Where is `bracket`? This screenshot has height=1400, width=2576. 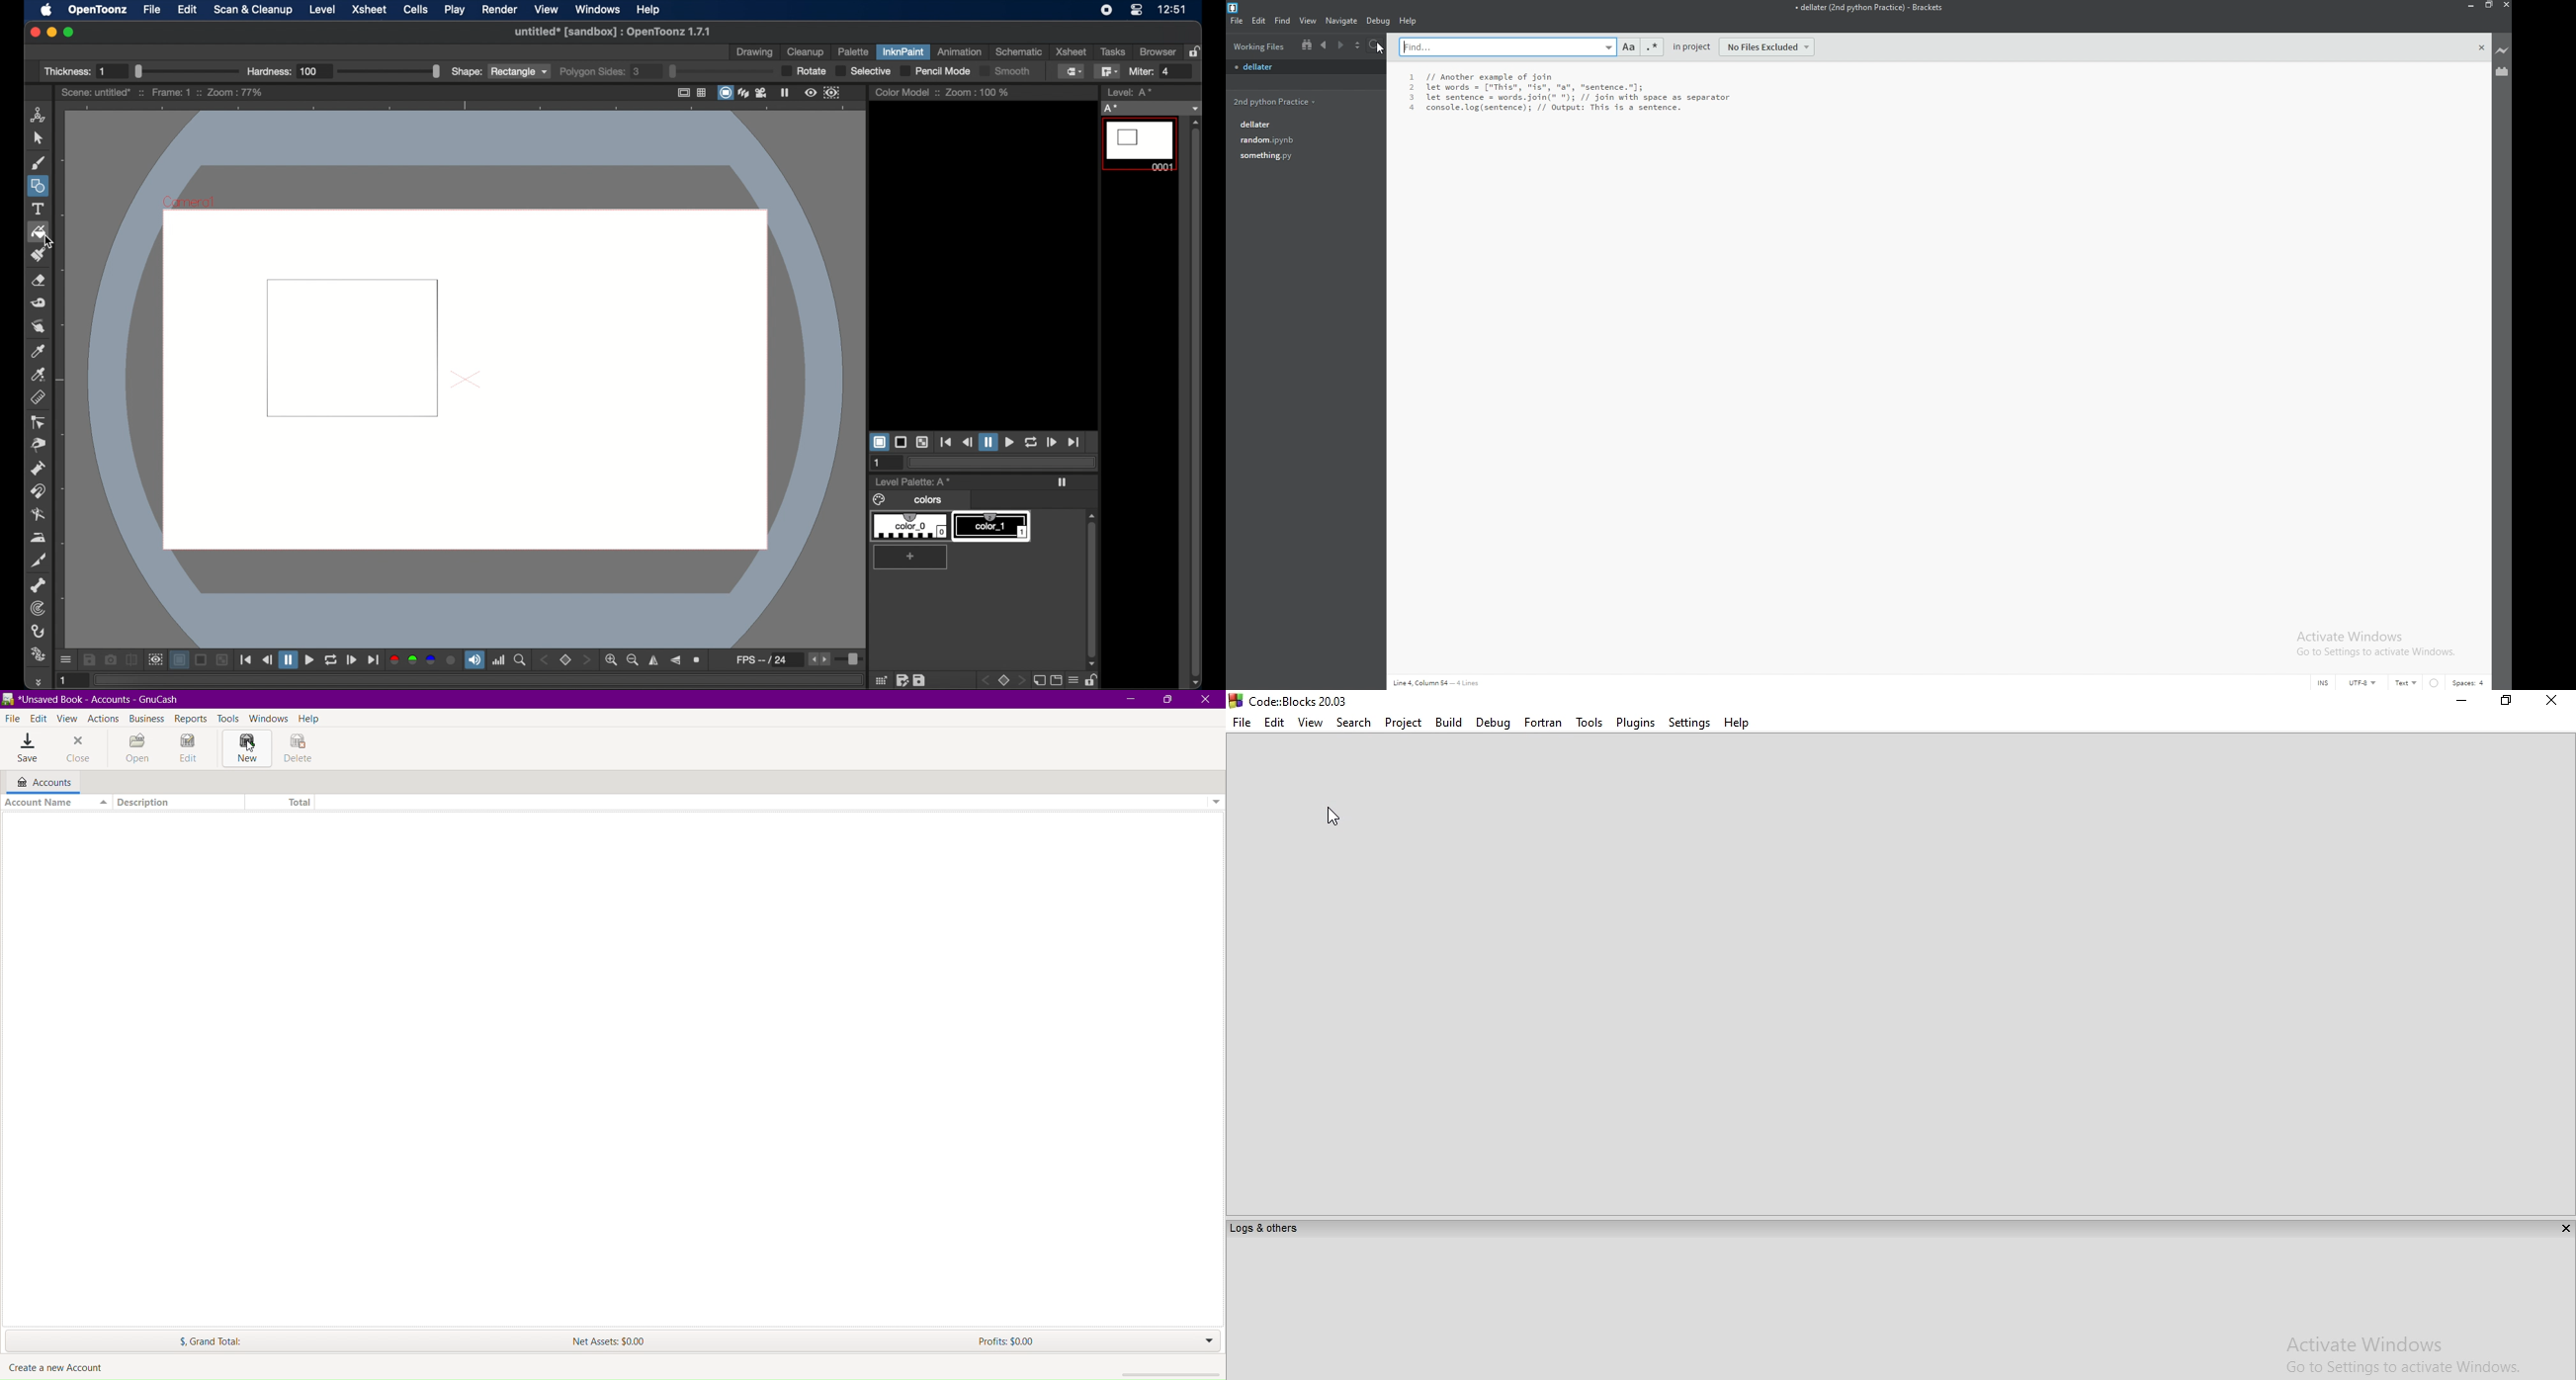
bracket is located at coordinates (1235, 7).